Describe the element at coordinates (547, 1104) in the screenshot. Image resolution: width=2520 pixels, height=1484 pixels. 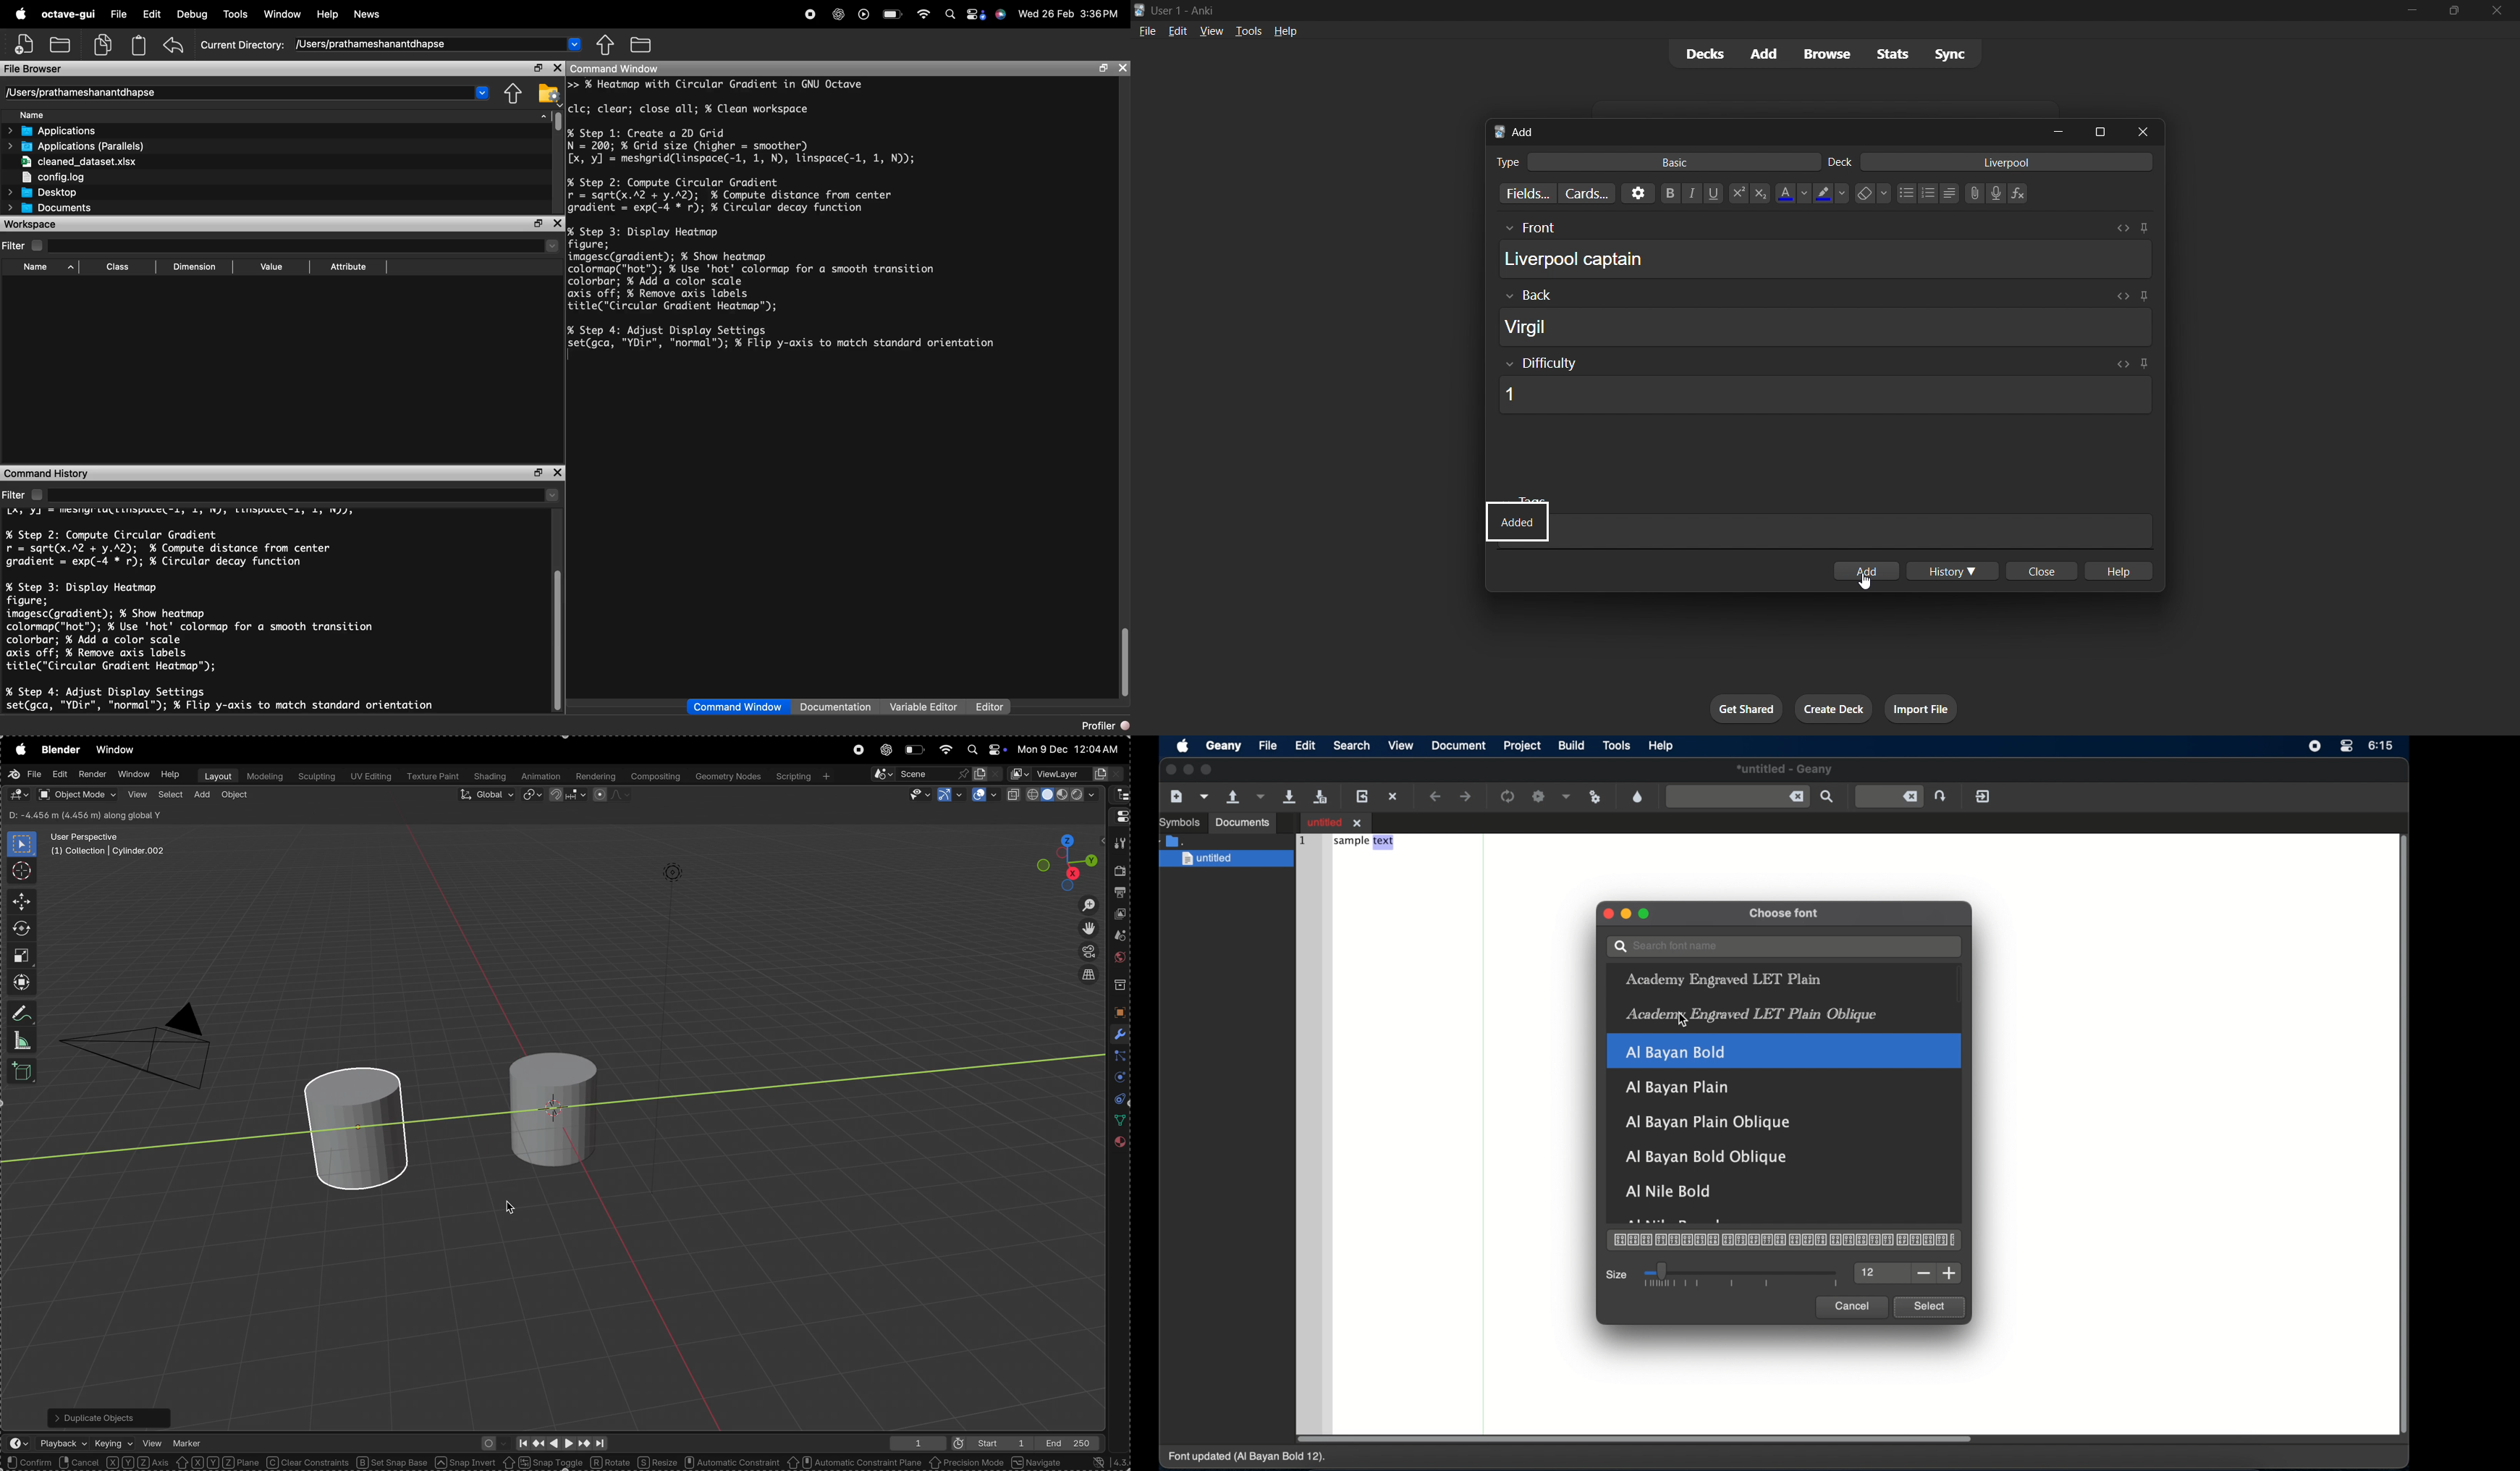
I see `cylinder` at that location.